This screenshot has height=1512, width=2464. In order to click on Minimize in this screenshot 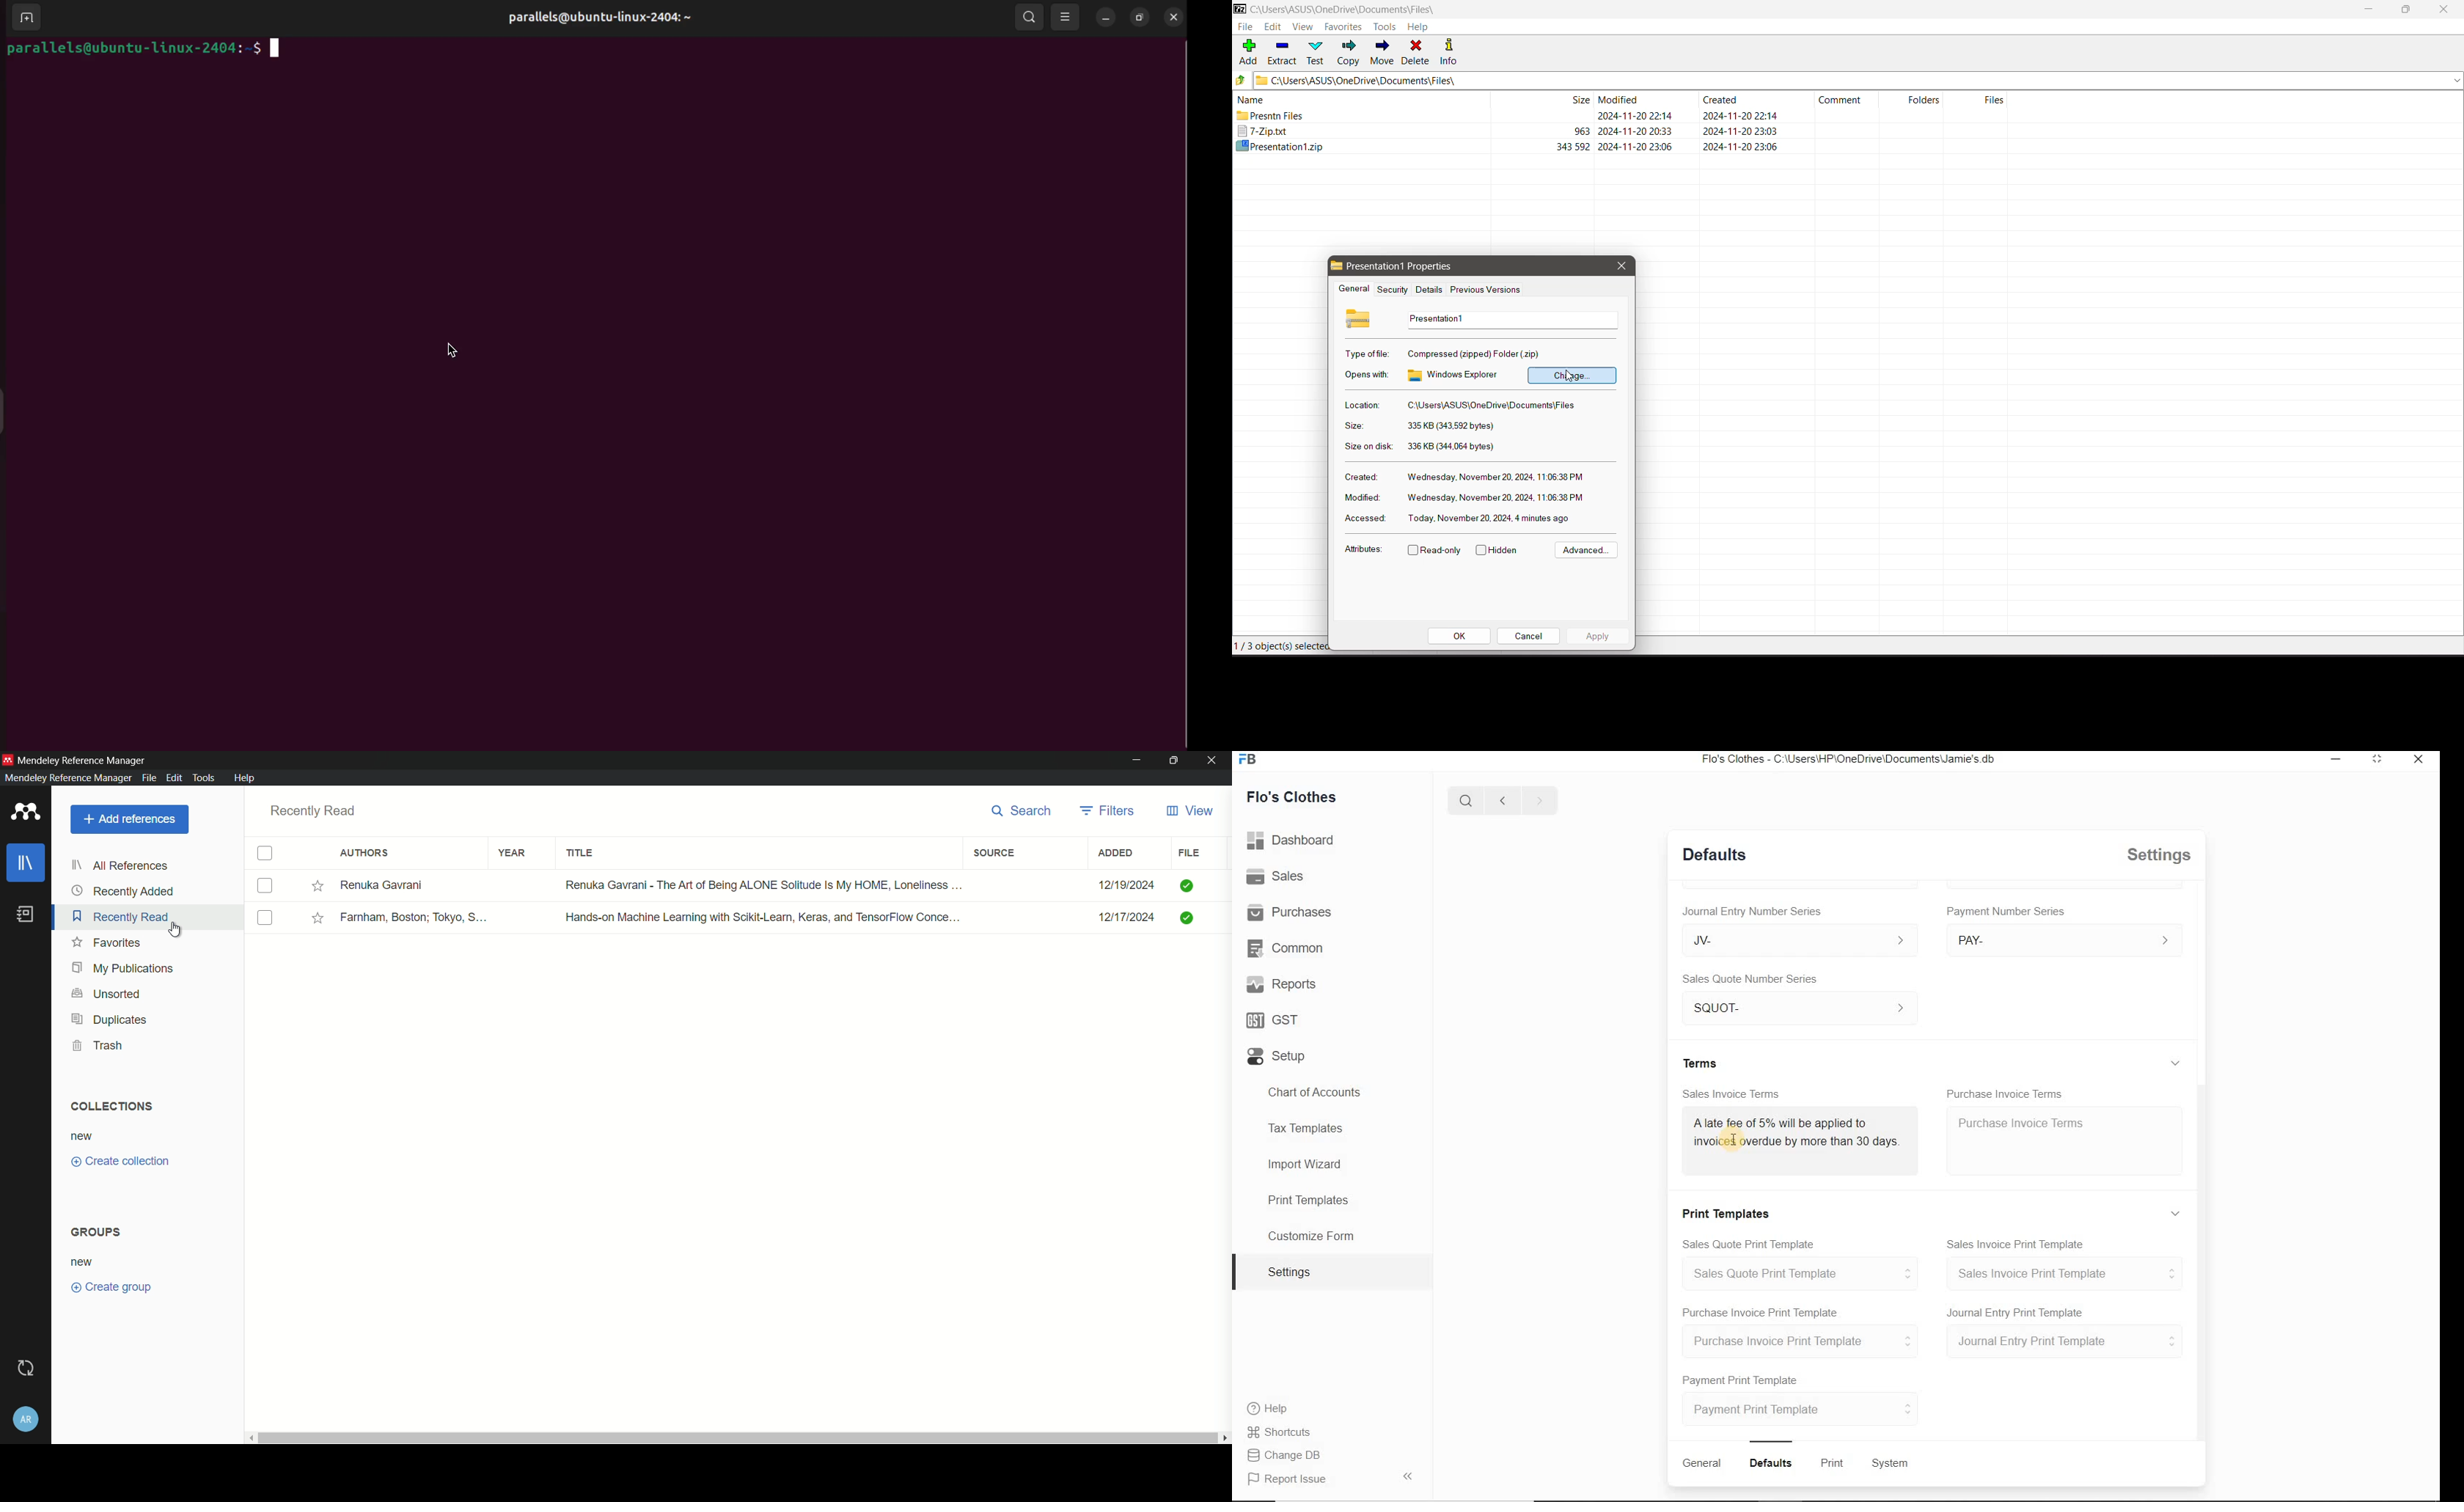, I will do `click(2336, 760)`.